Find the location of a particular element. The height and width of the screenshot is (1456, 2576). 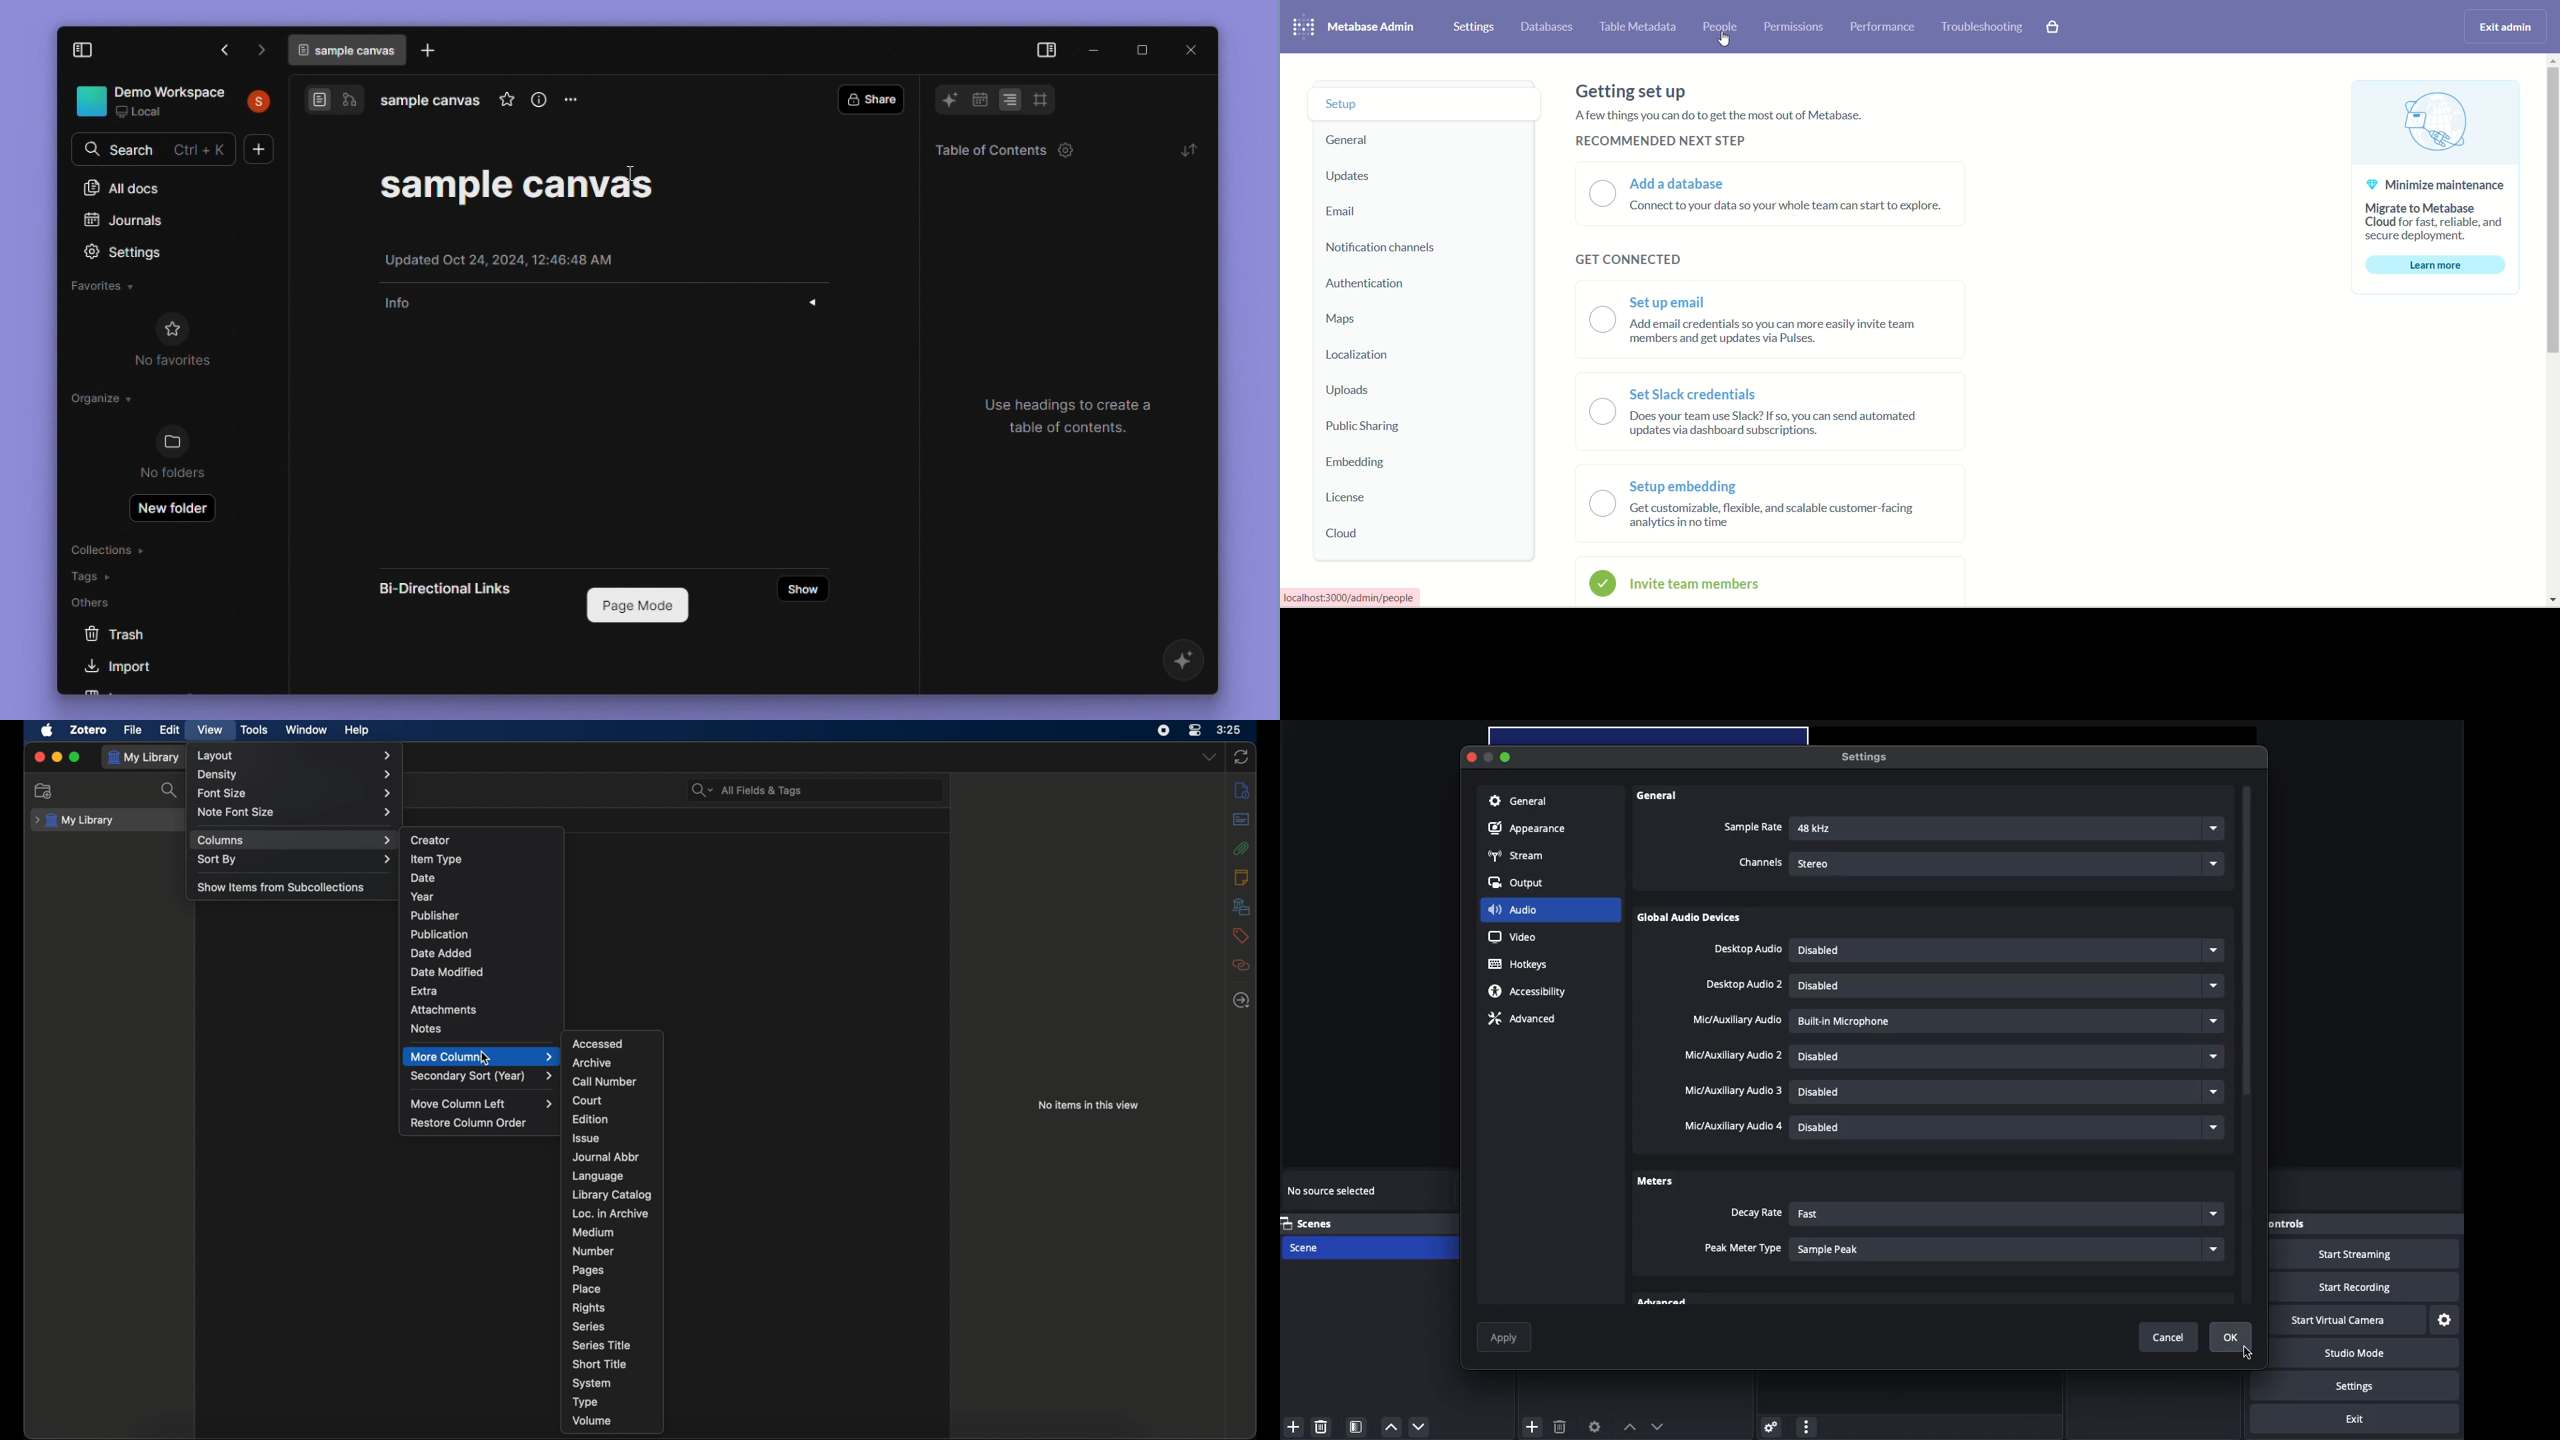

Desktop audio 2 is located at coordinates (1745, 985).